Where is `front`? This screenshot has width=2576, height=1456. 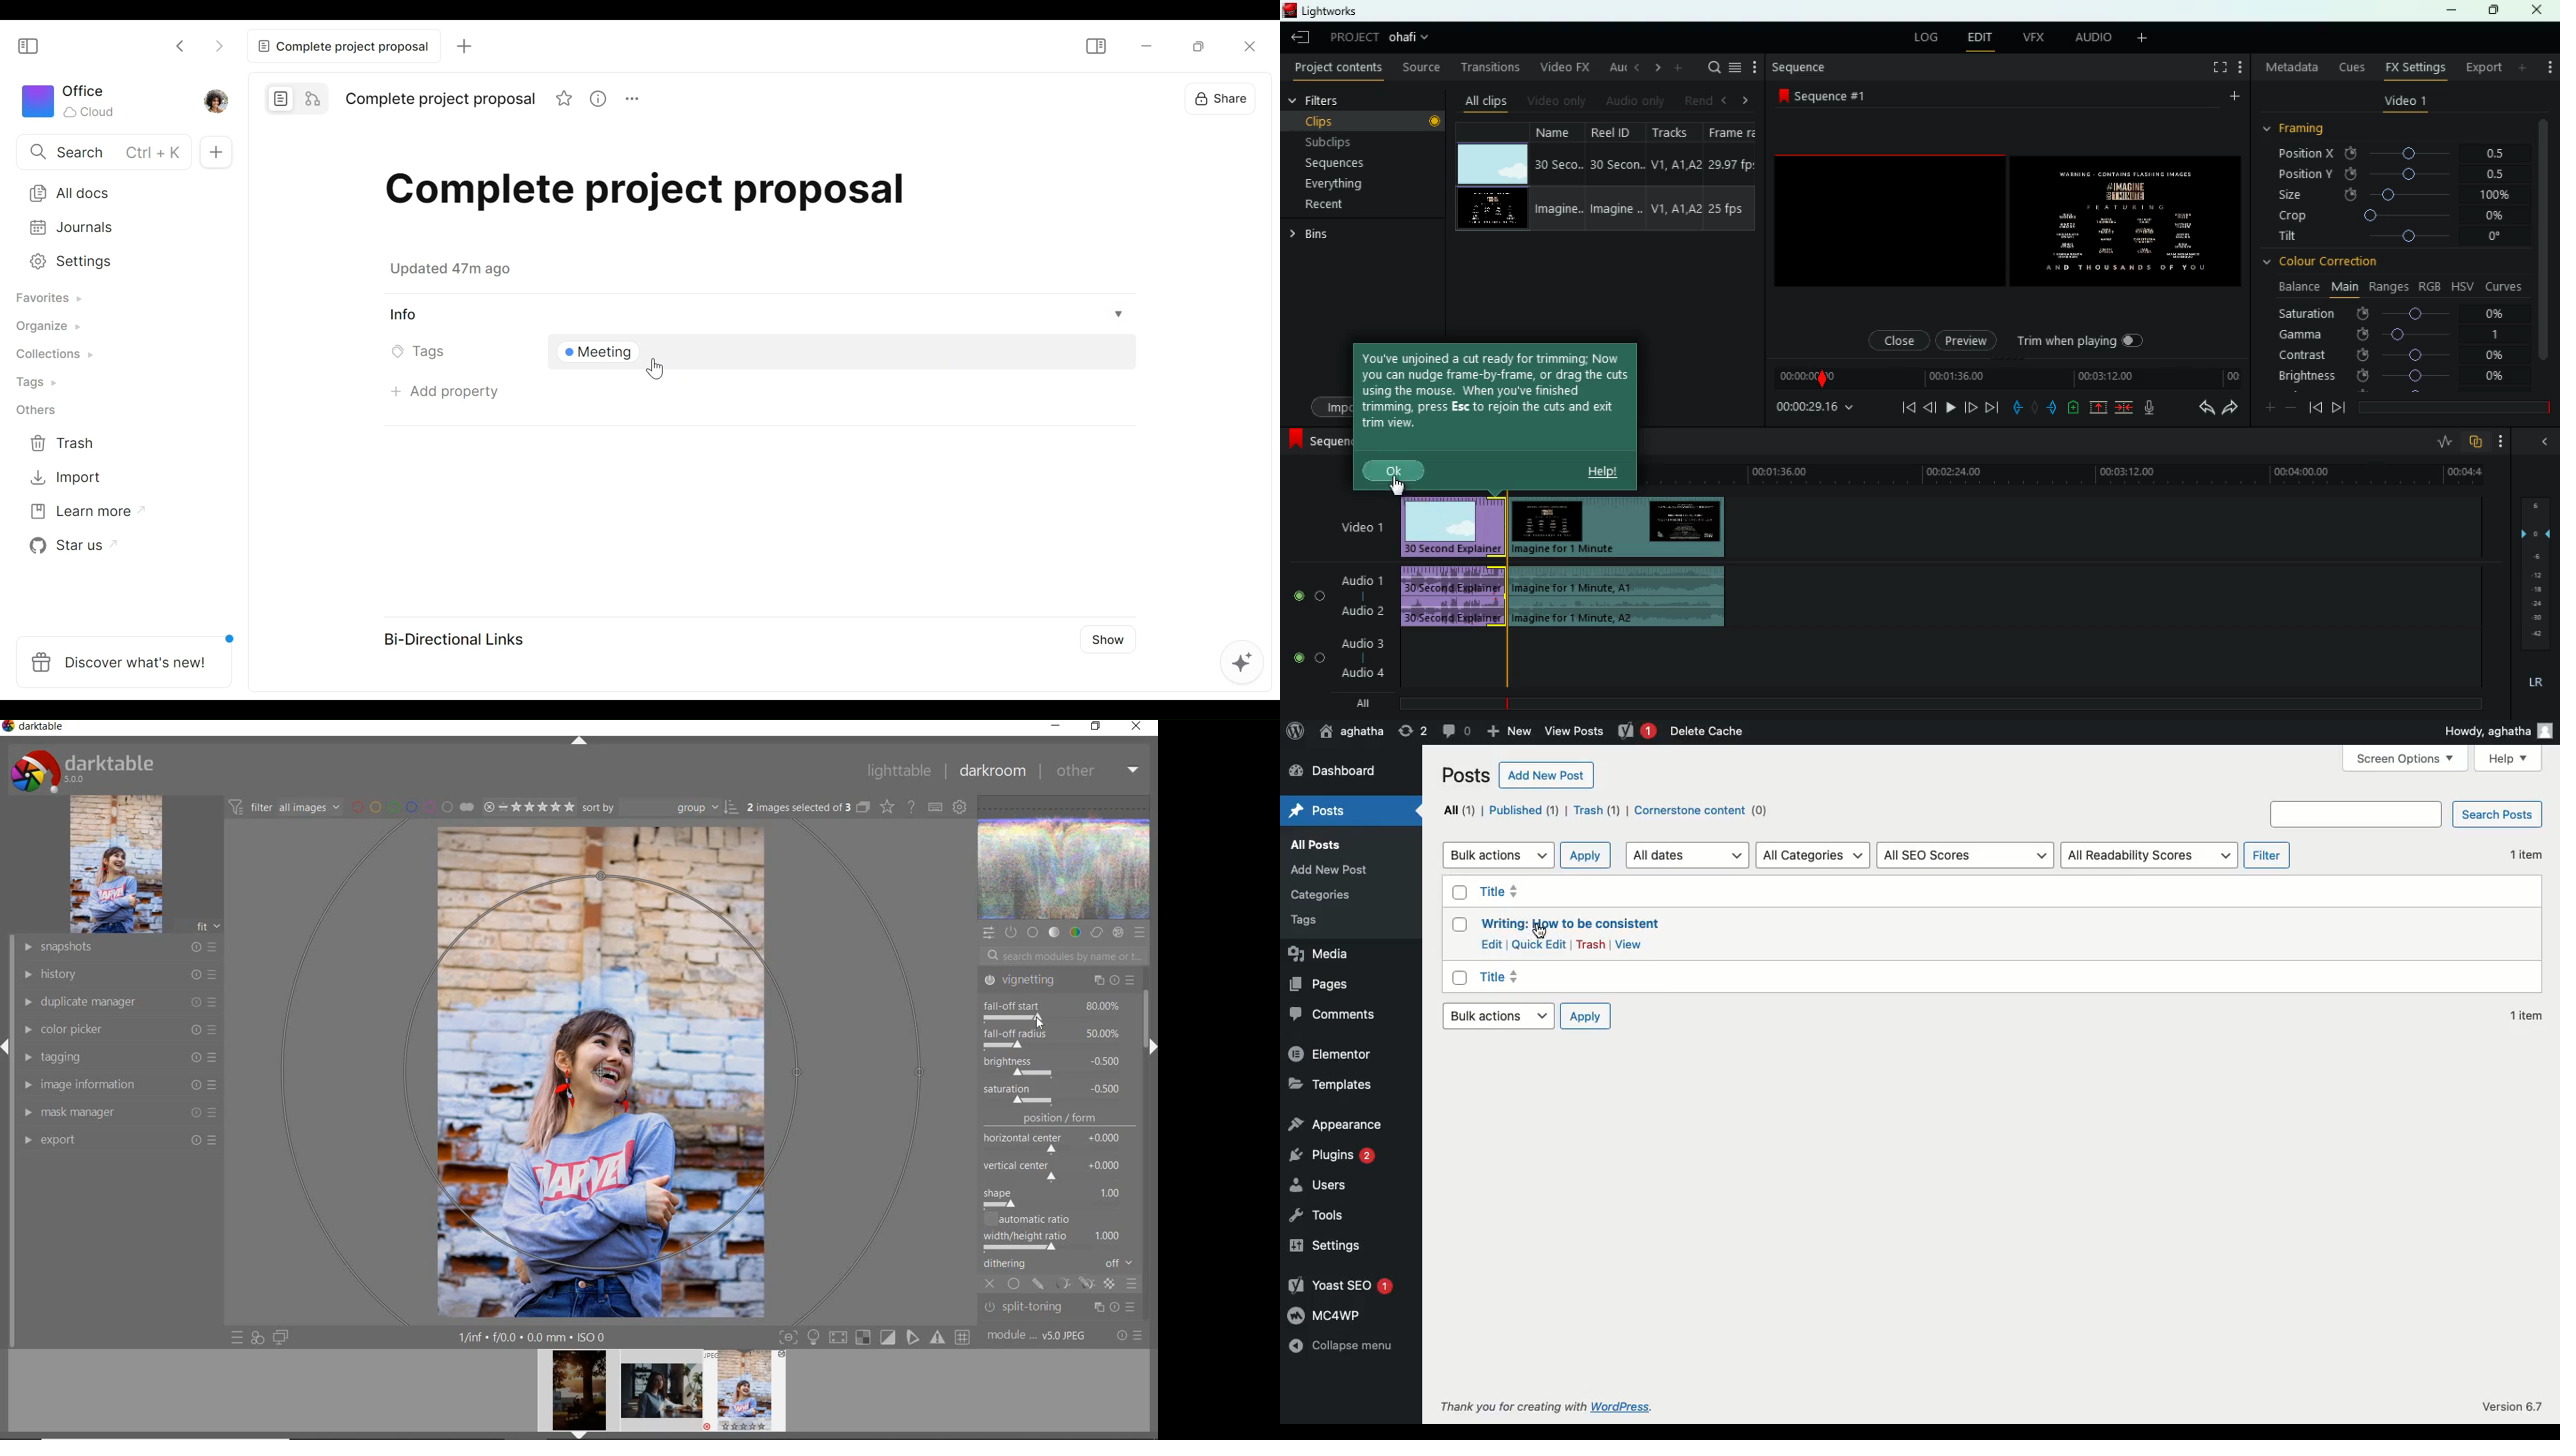 front is located at coordinates (1969, 405).